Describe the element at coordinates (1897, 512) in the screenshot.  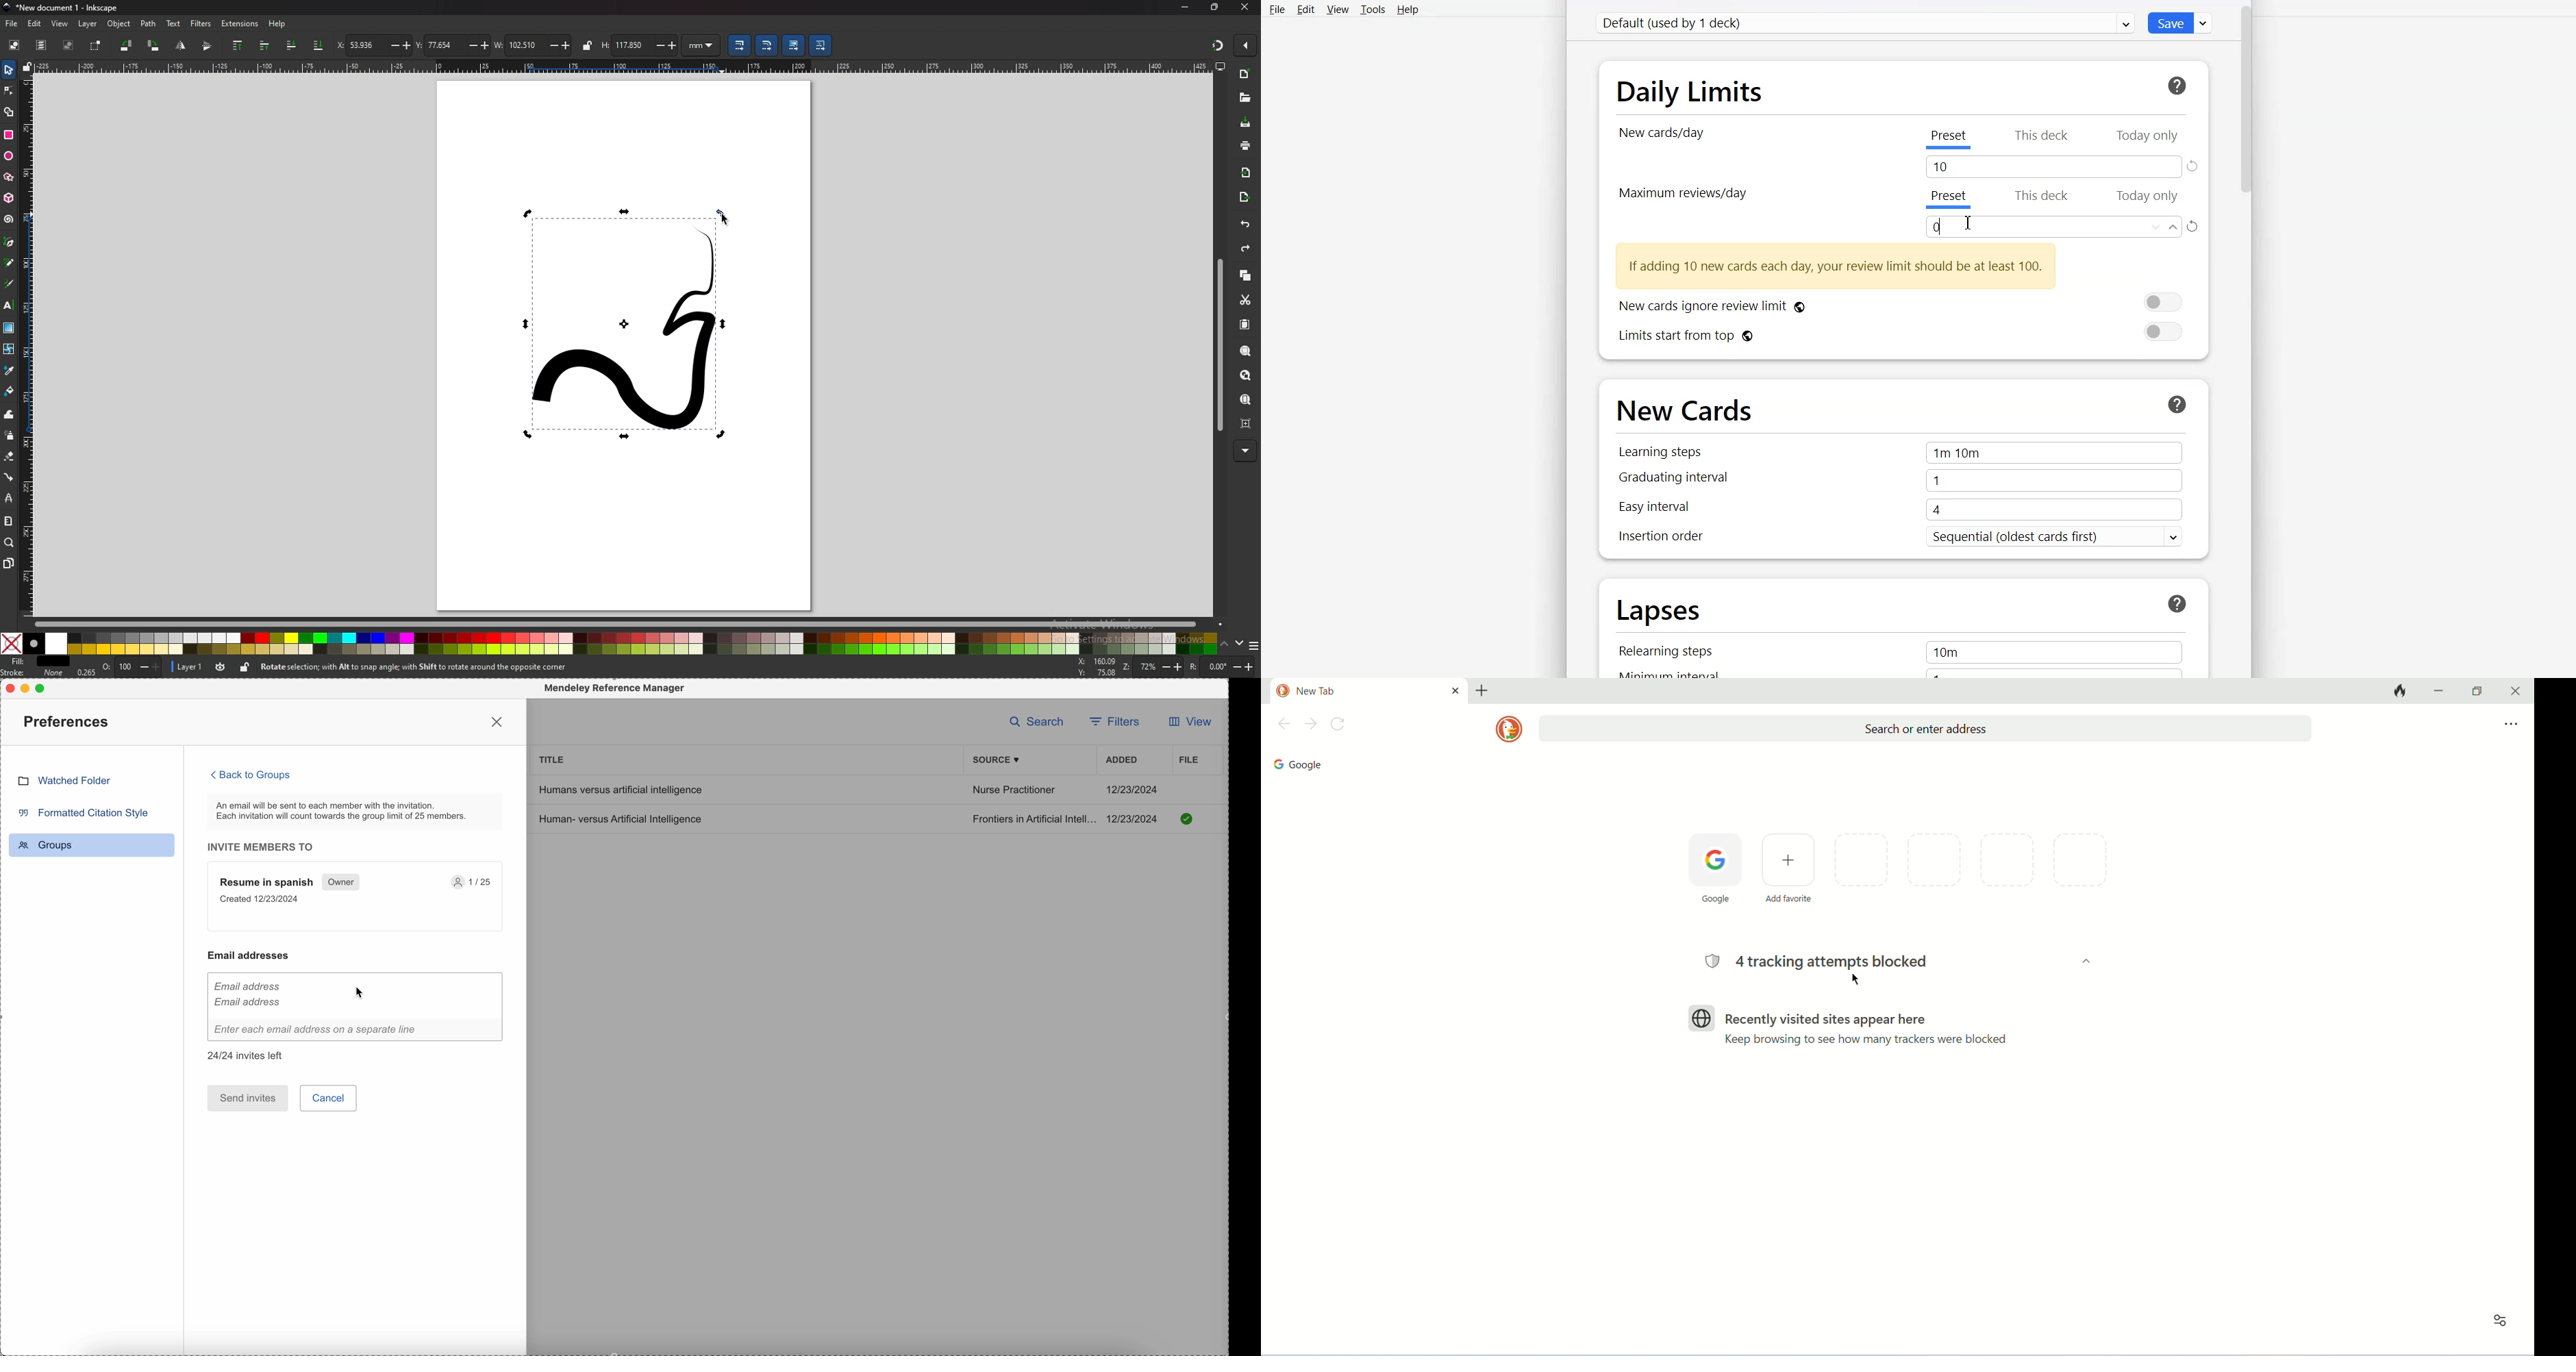
I see `Easy Interval` at that location.